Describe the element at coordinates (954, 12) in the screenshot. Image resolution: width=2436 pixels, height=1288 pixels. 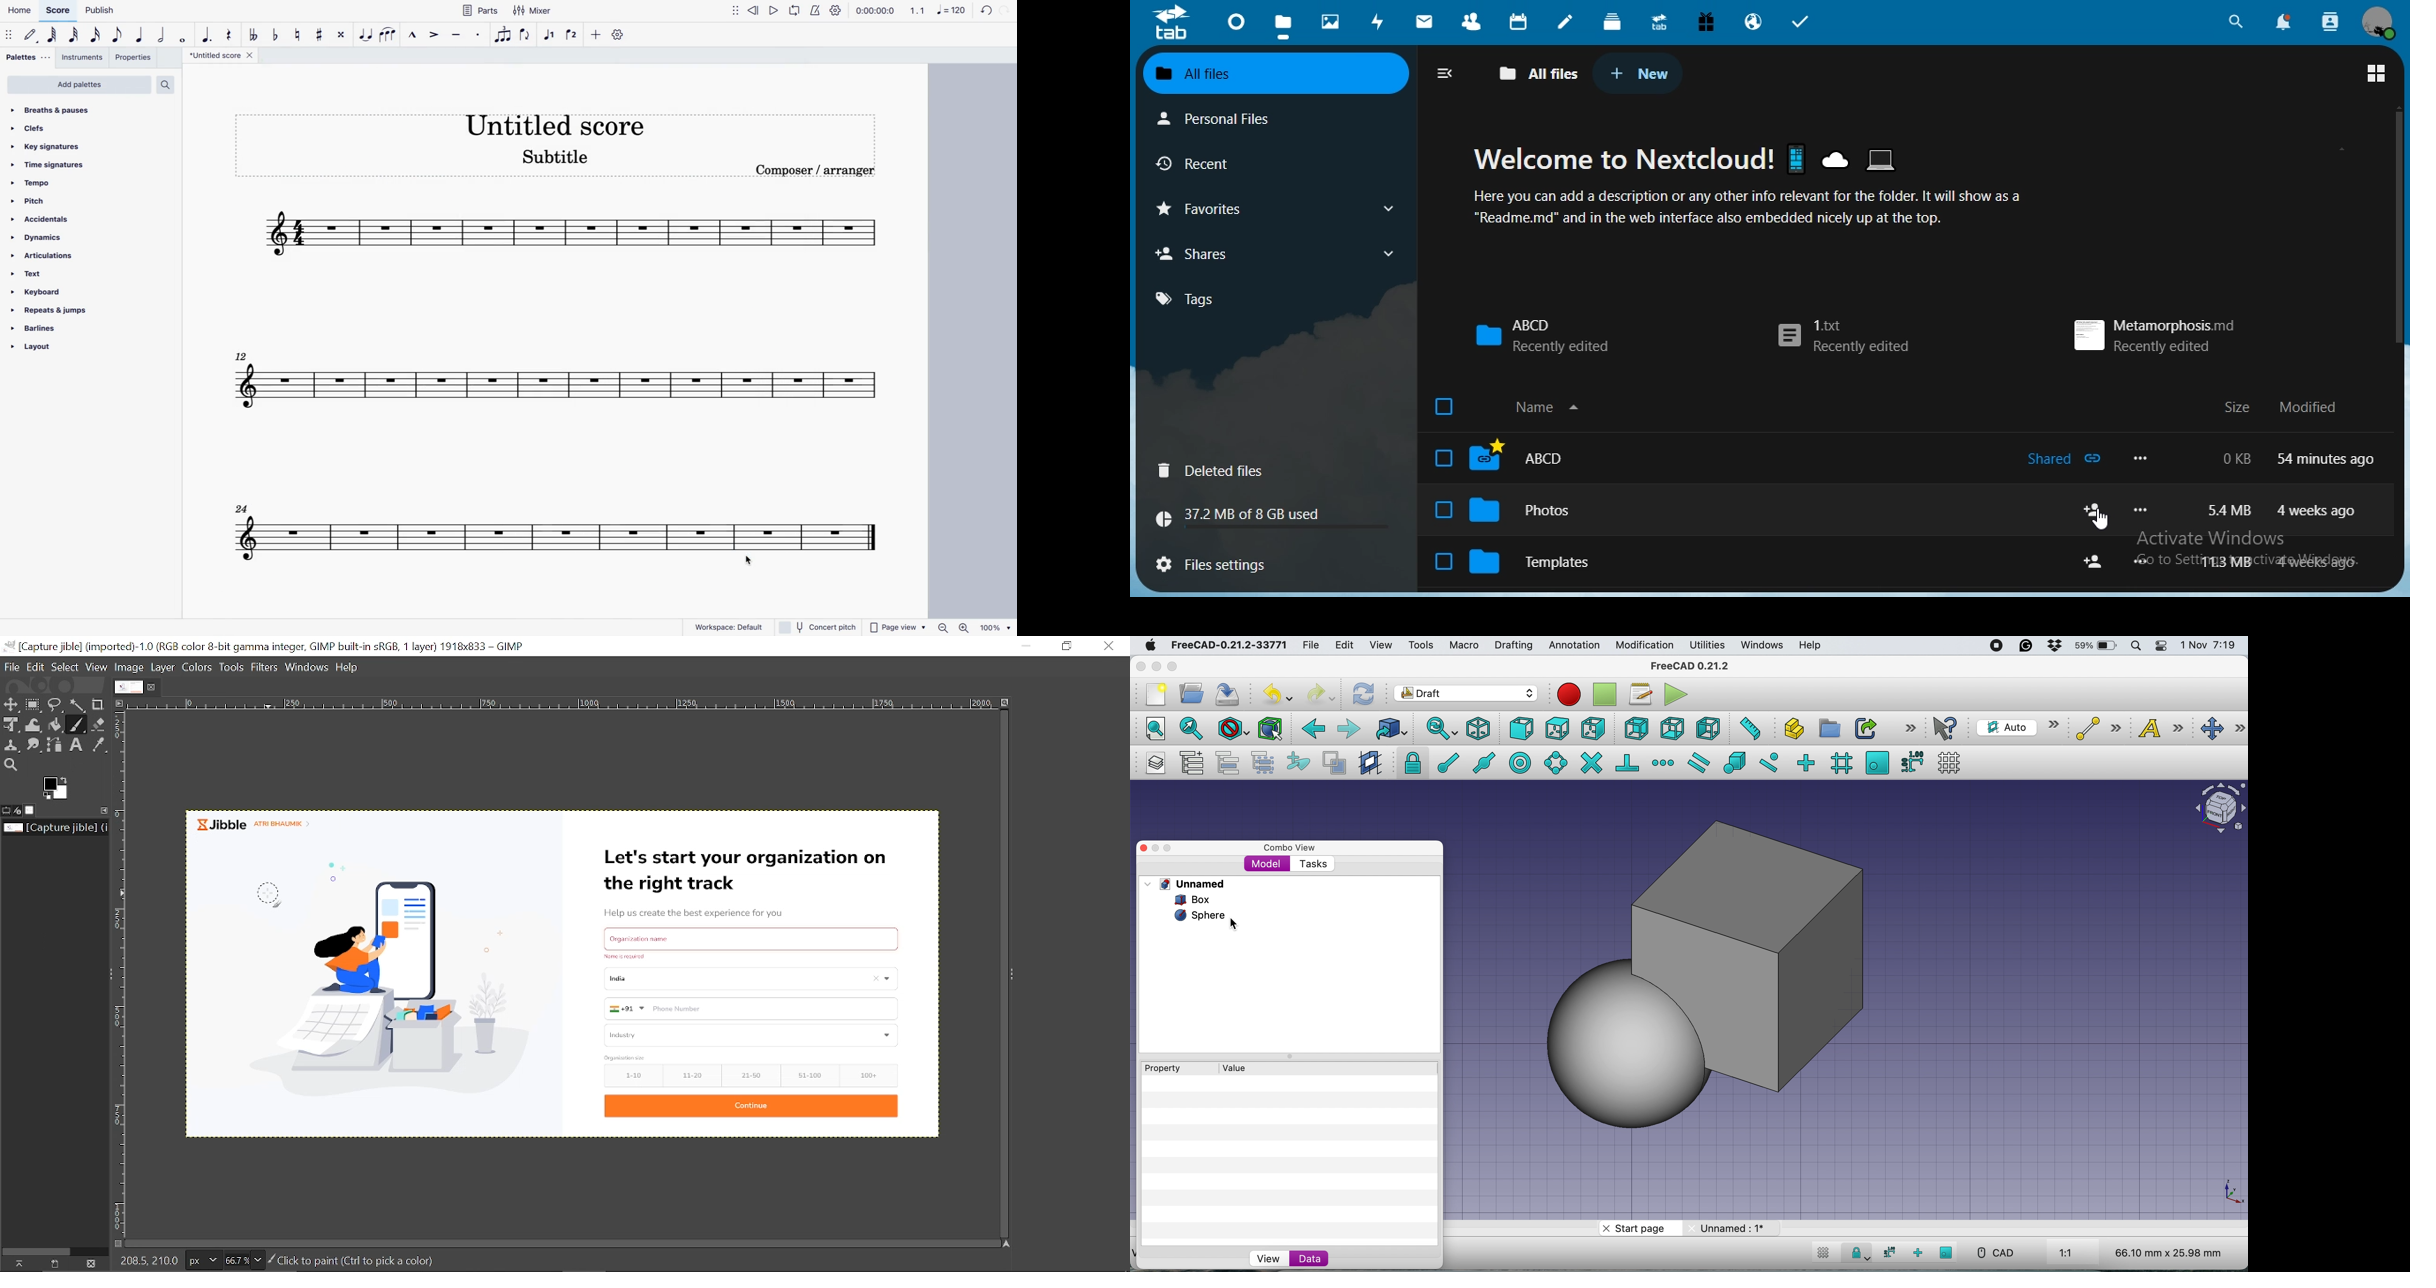
I see `Note 120` at that location.